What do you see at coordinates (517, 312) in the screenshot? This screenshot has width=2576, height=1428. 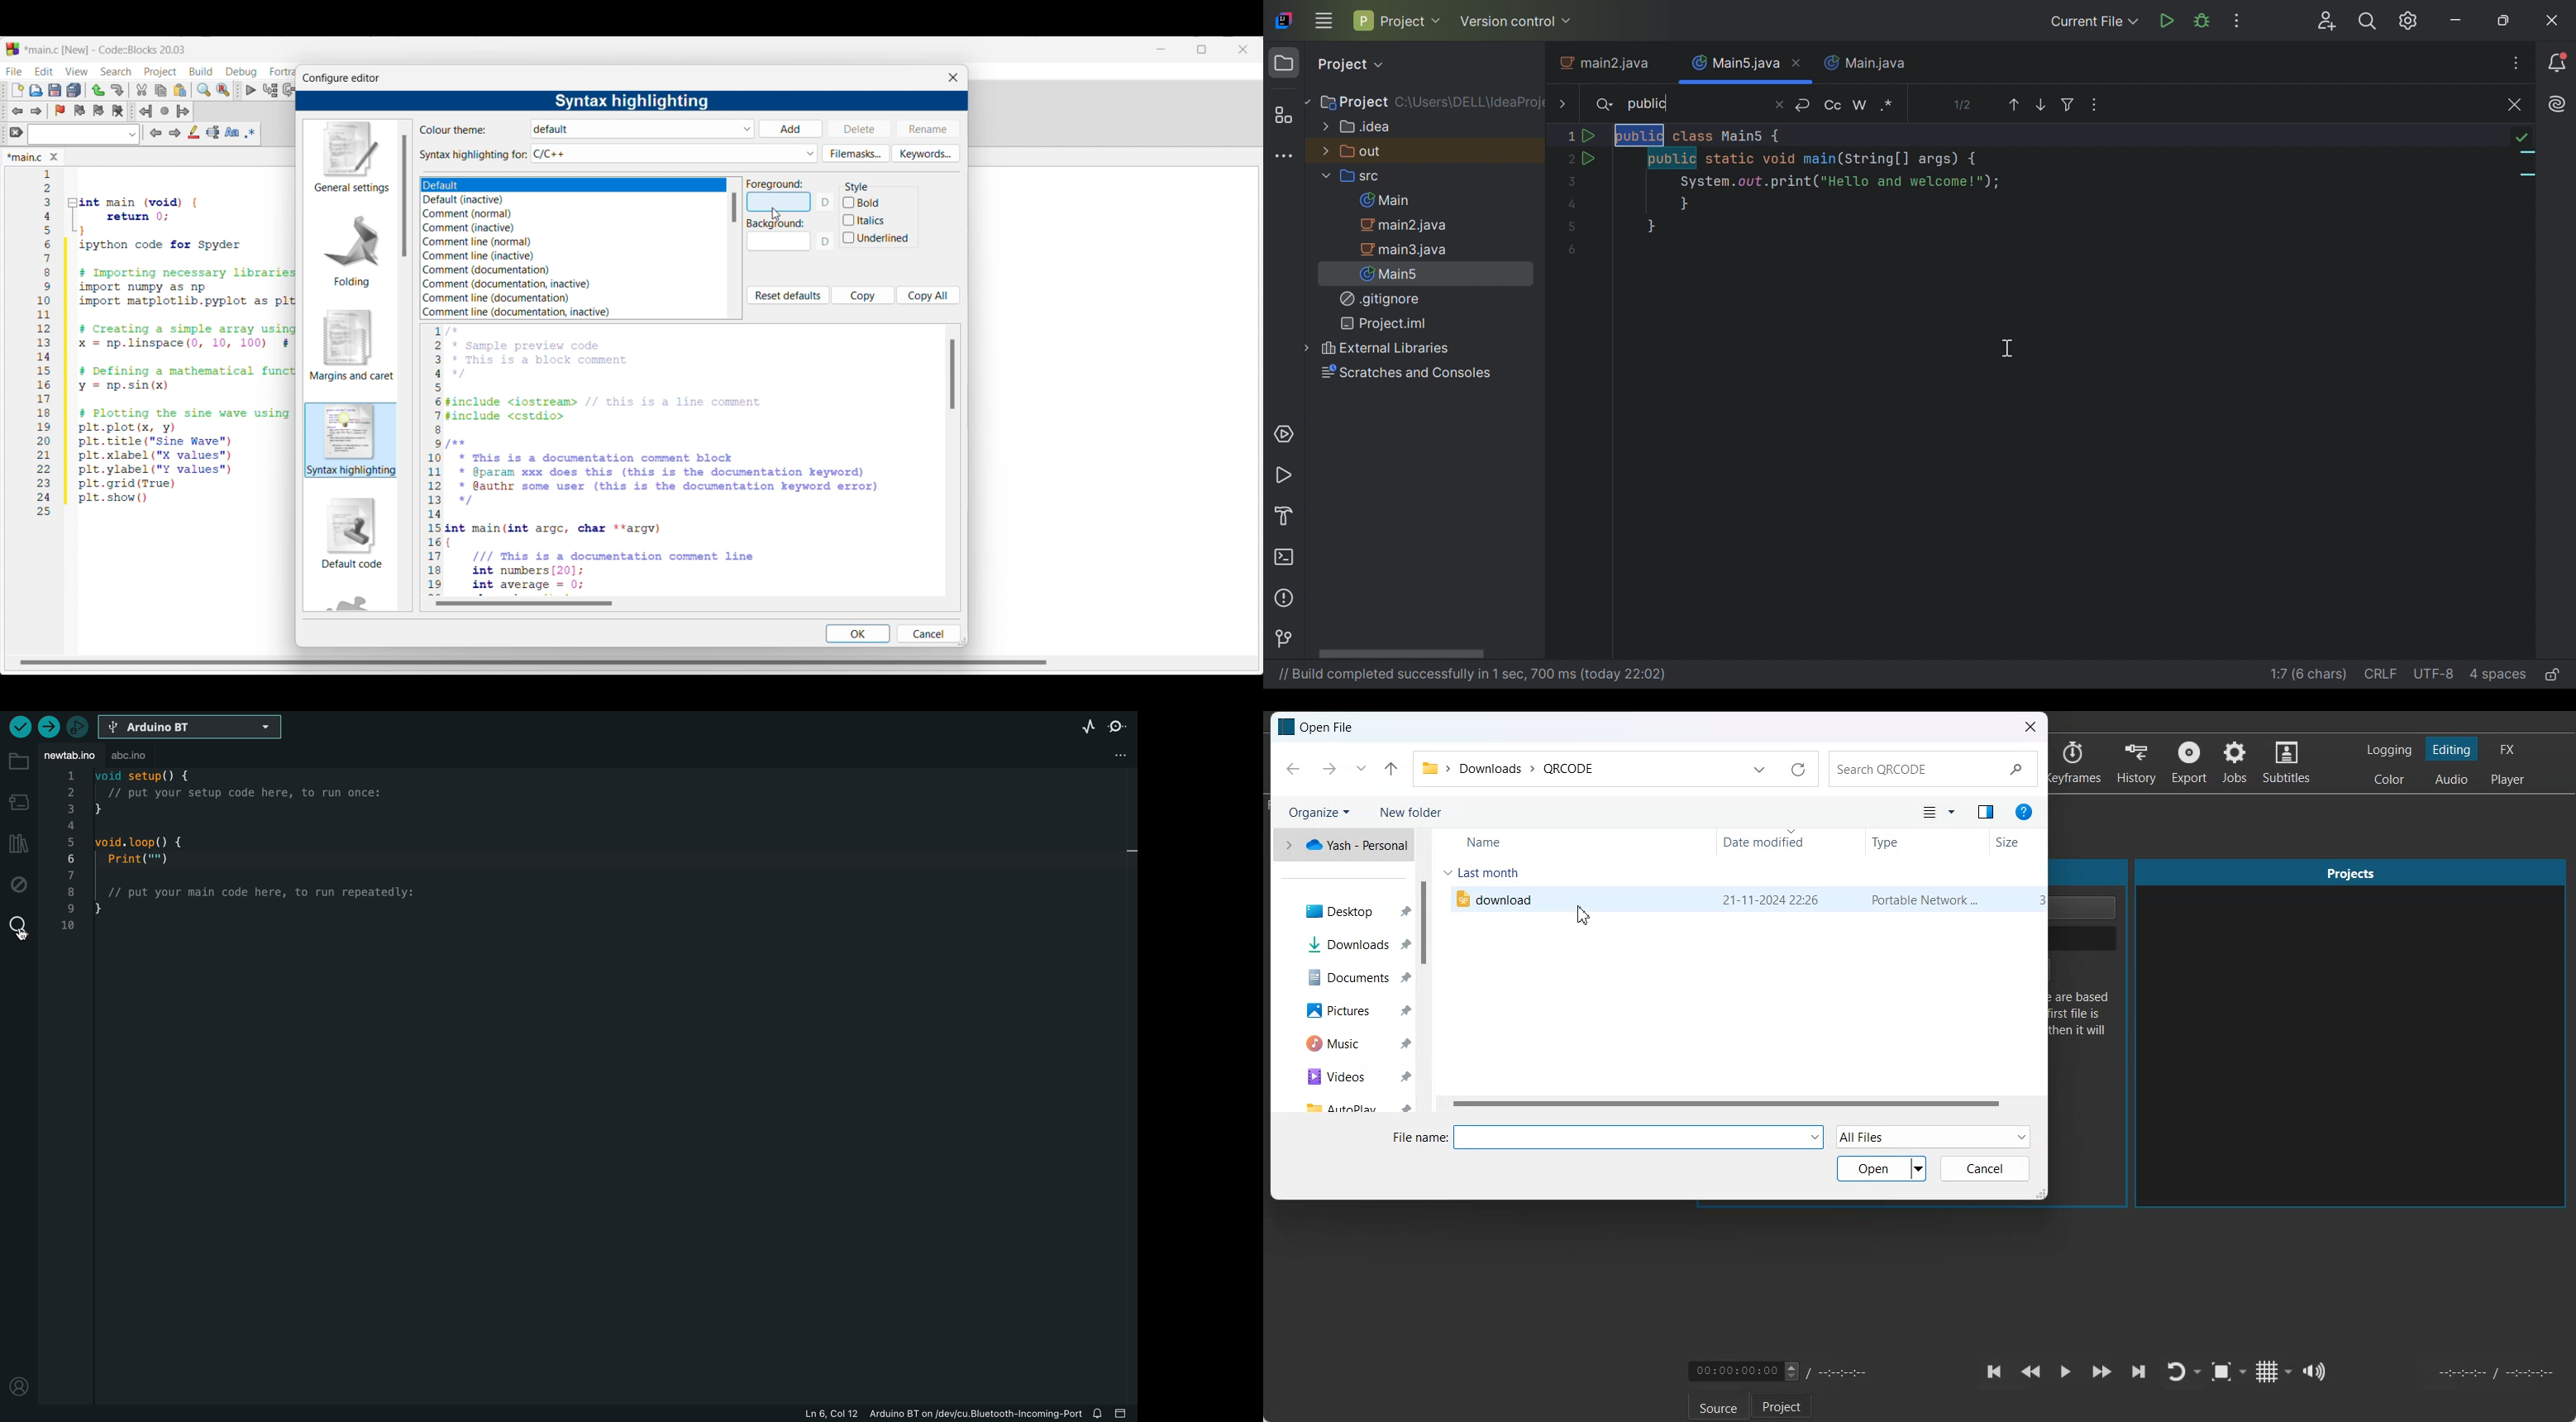 I see `Comment line (documentation, inactive` at bounding box center [517, 312].